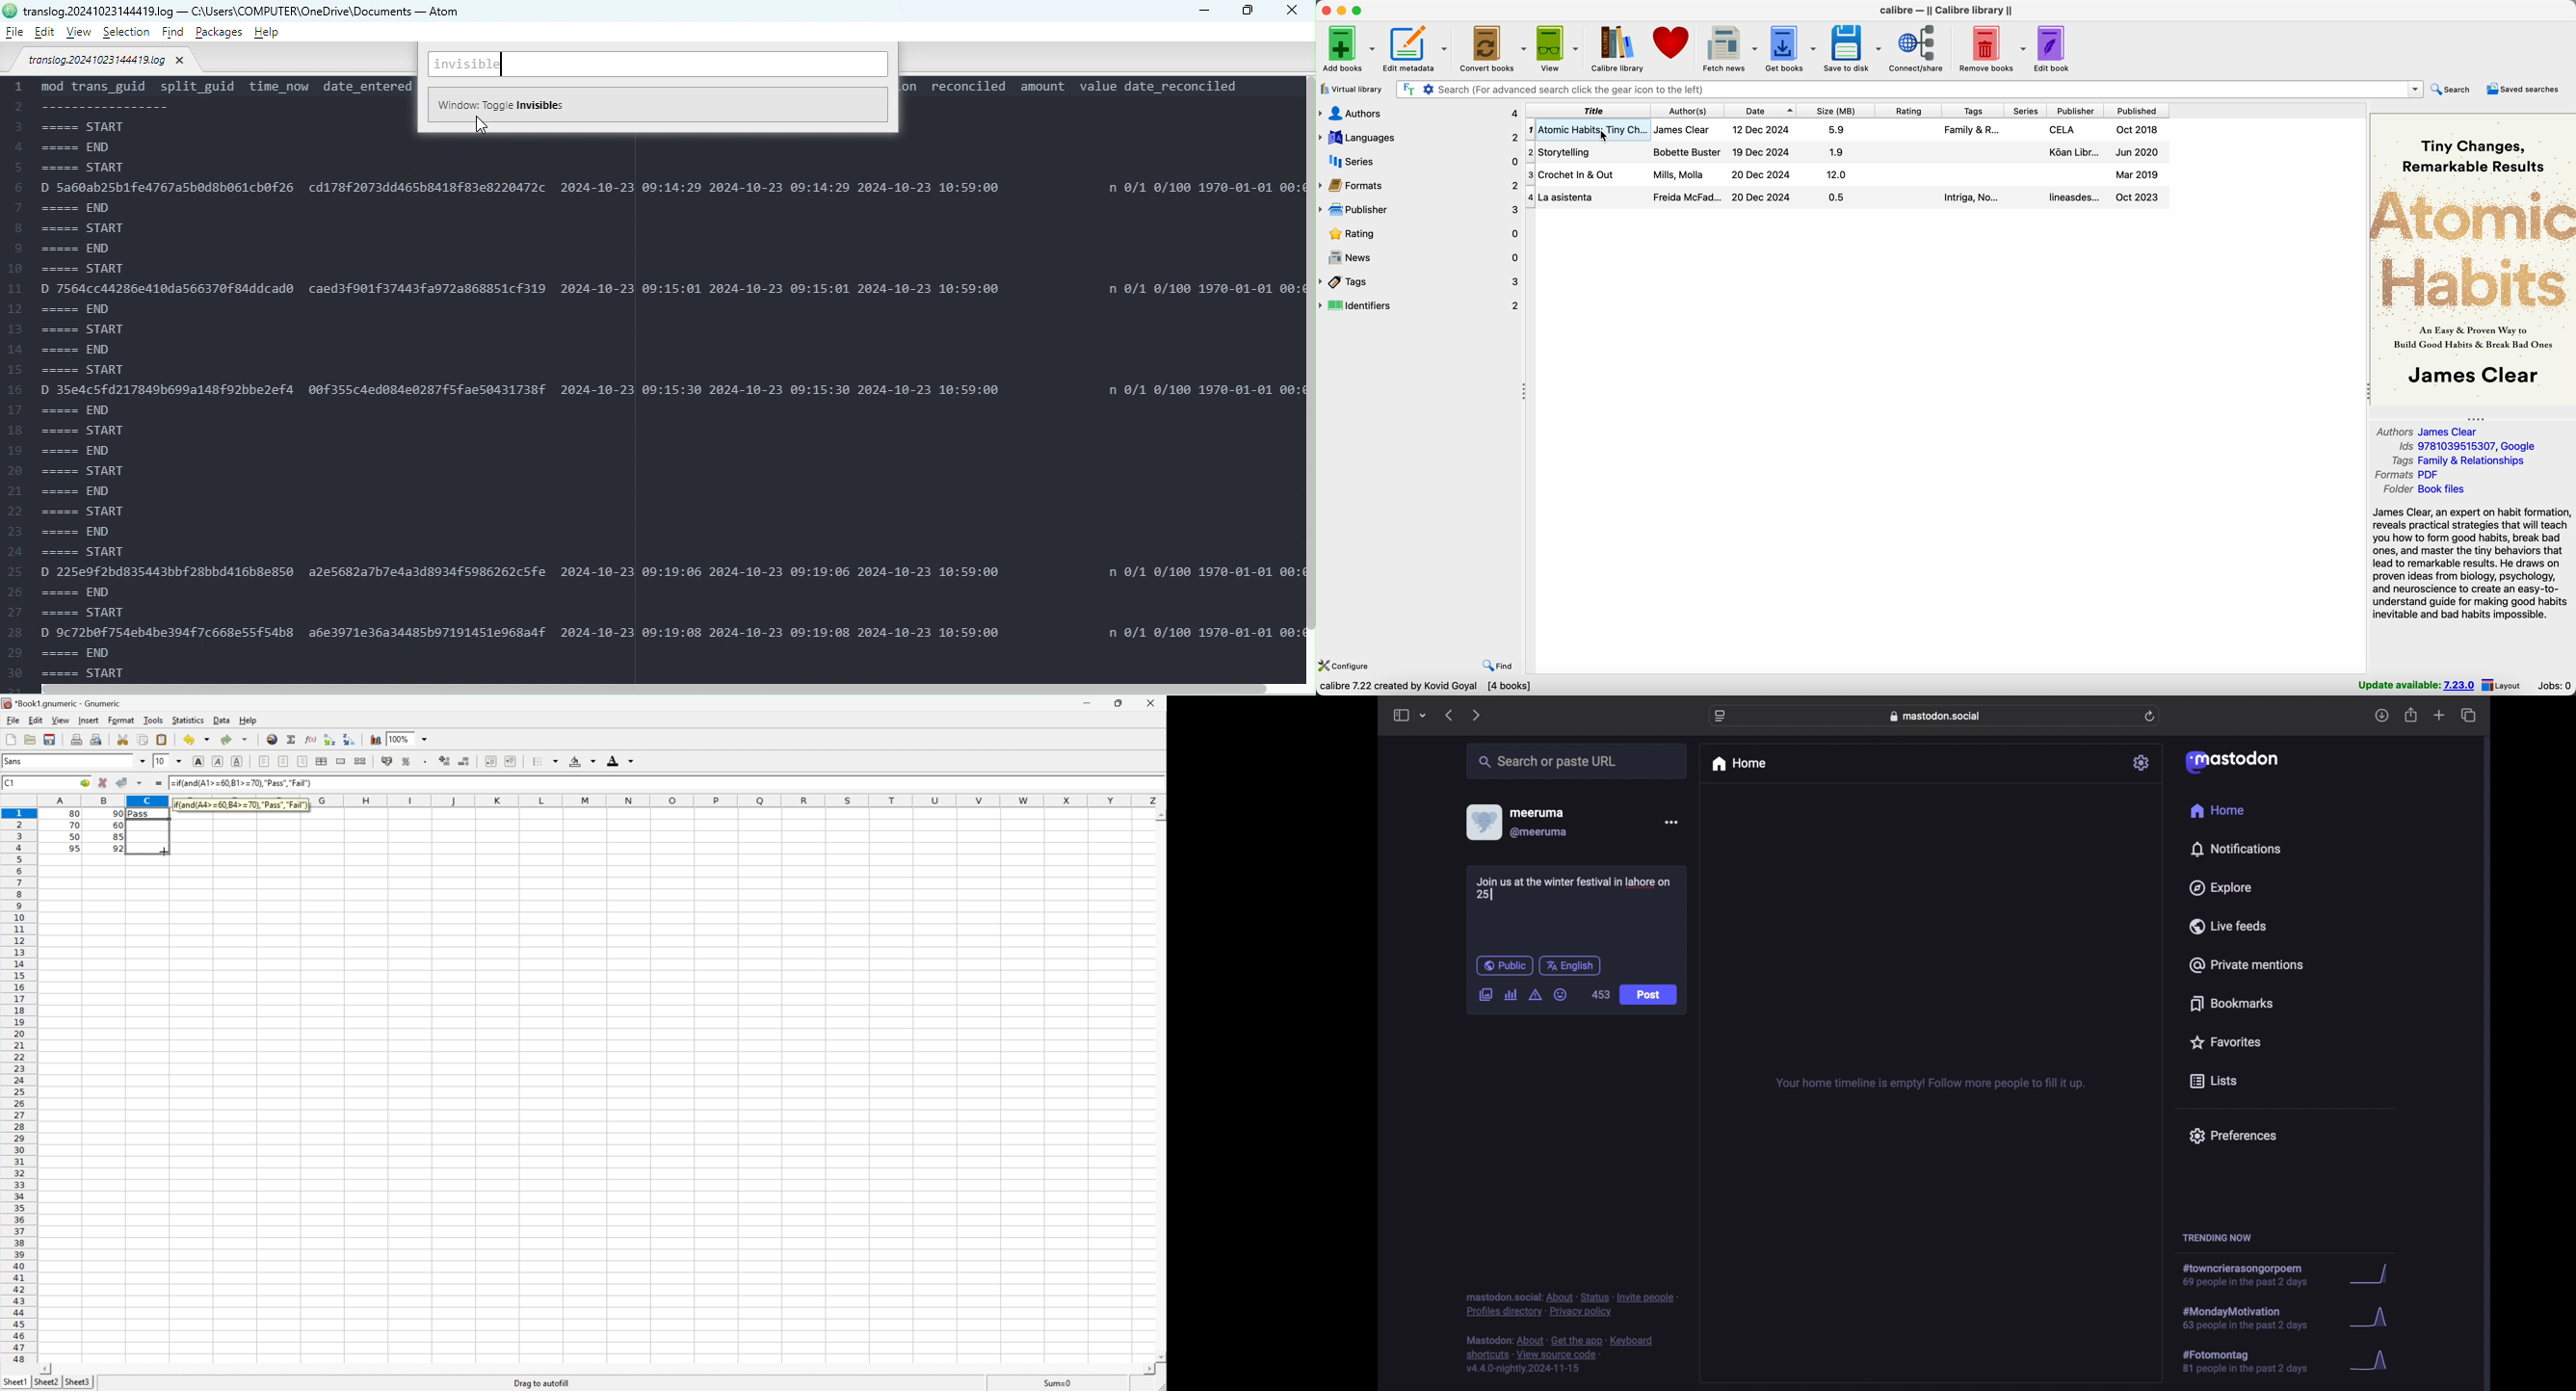  Describe the element at coordinates (446, 761) in the screenshot. I see `Increase the number of decimals displayed` at that location.